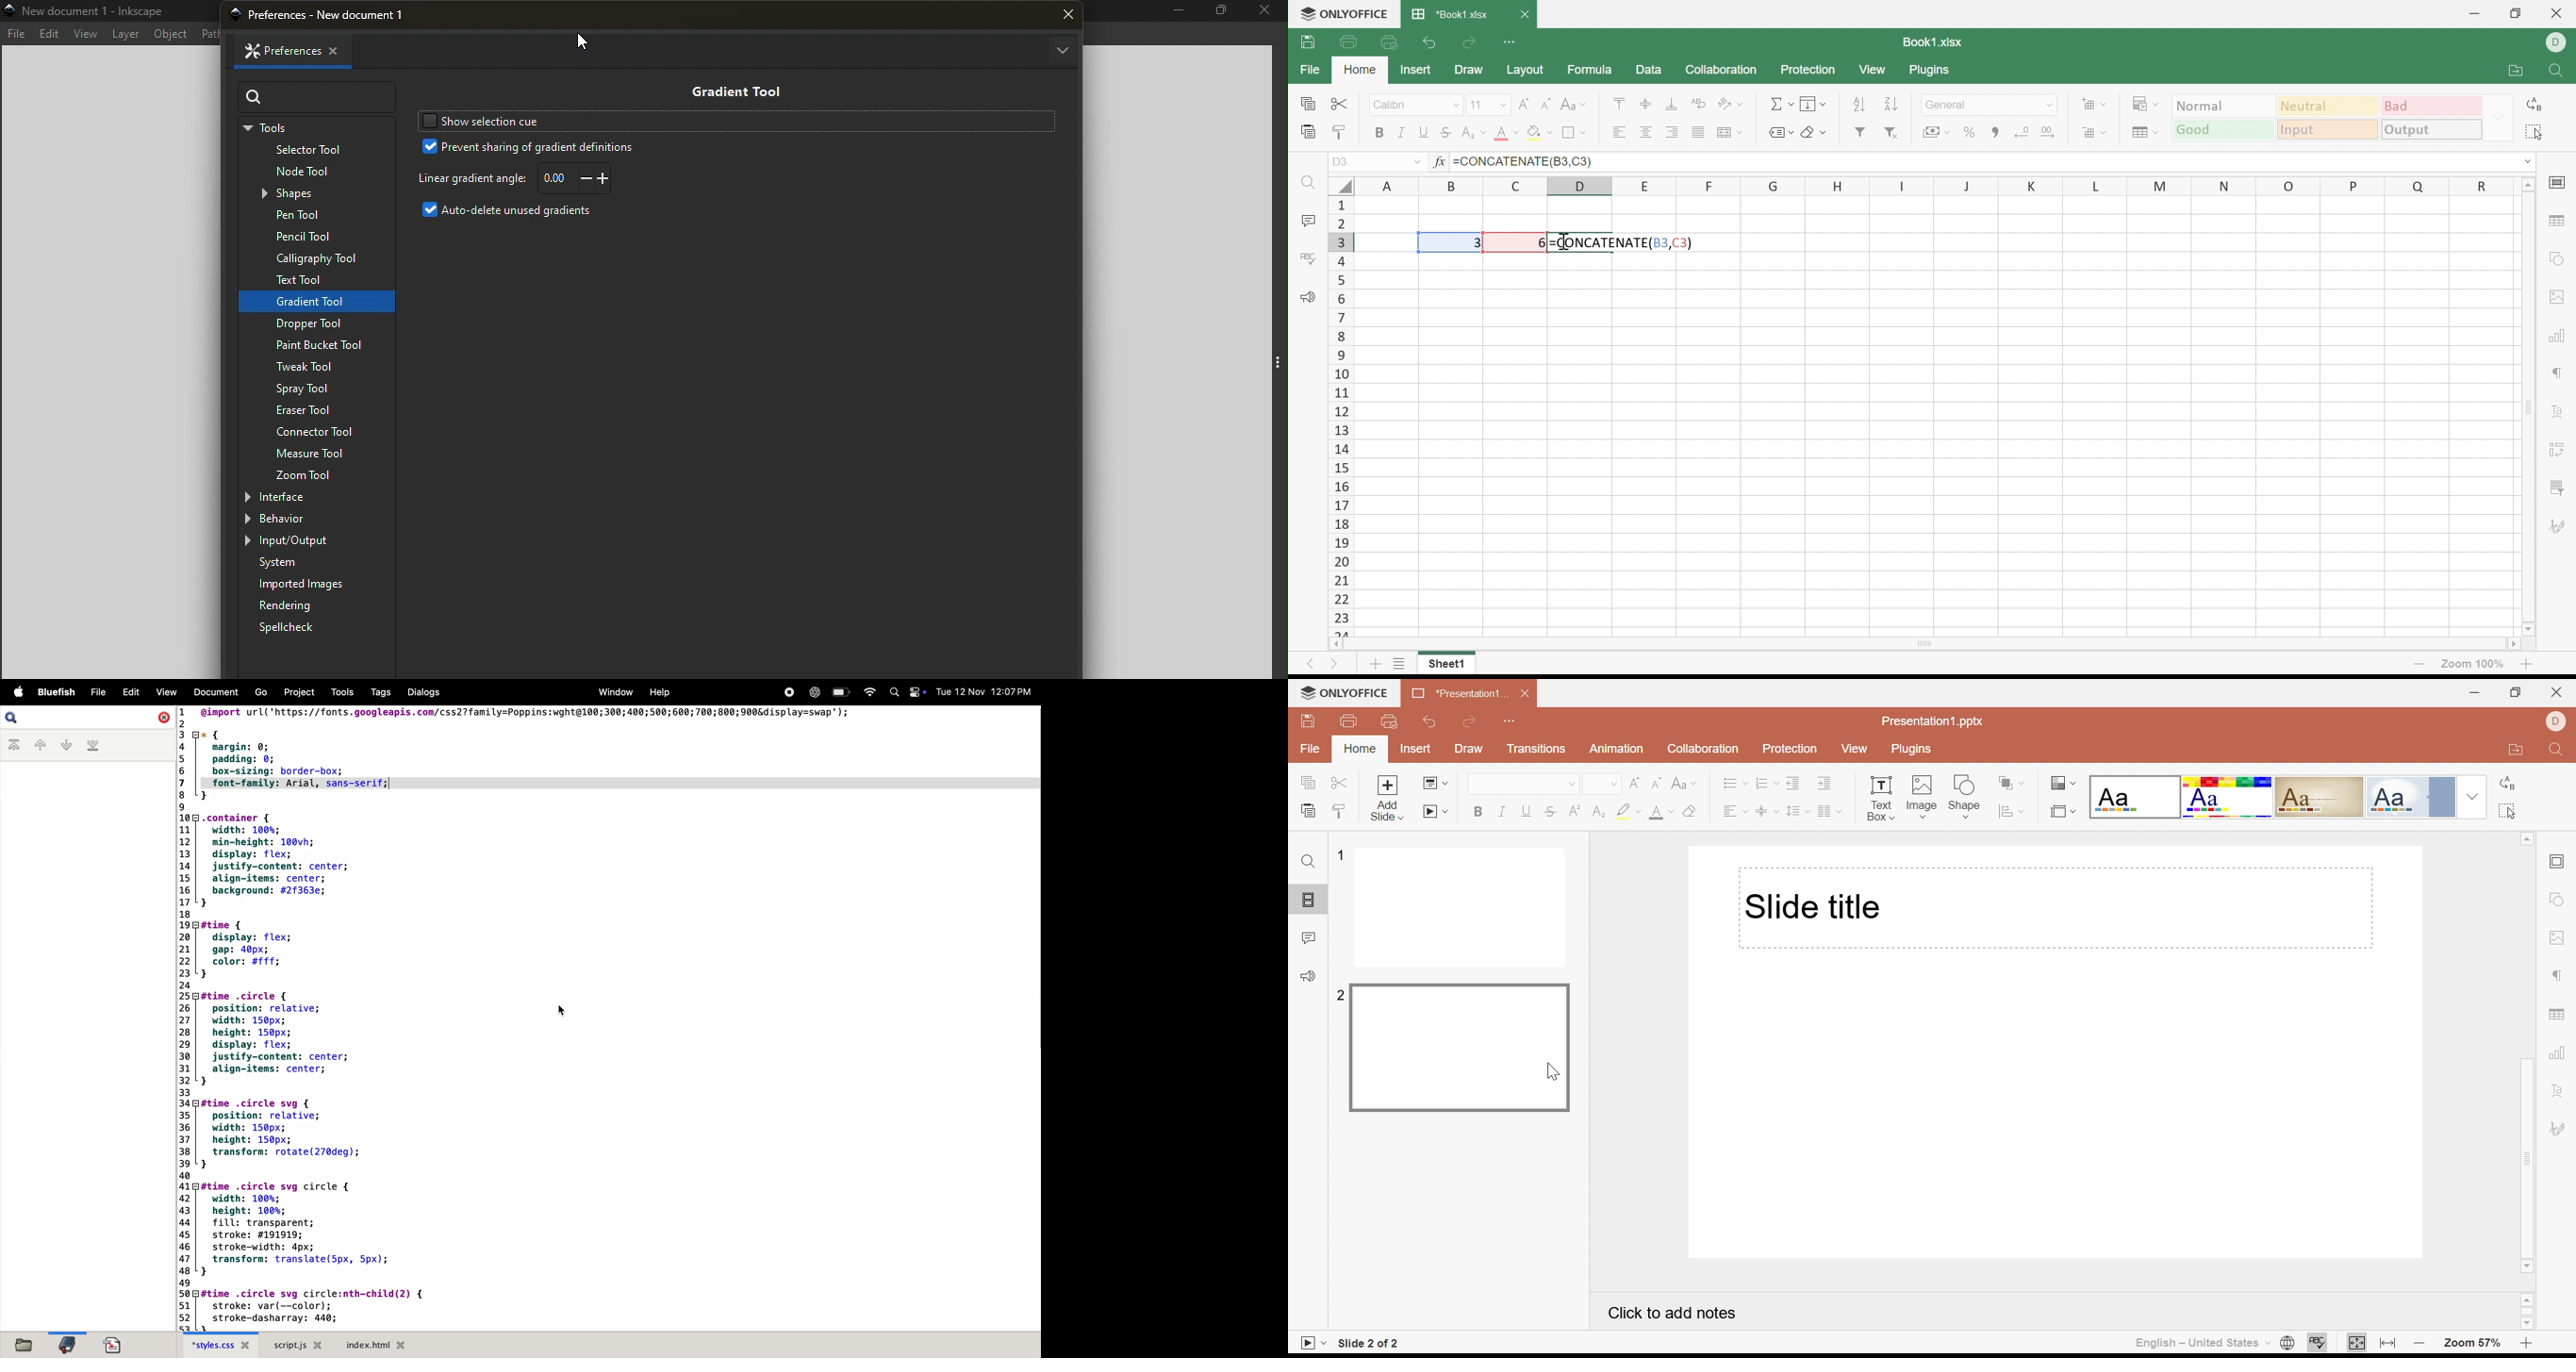 Image resolution: width=2576 pixels, height=1372 pixels. What do you see at coordinates (1548, 103) in the screenshot?
I see `Decrement font size` at bounding box center [1548, 103].